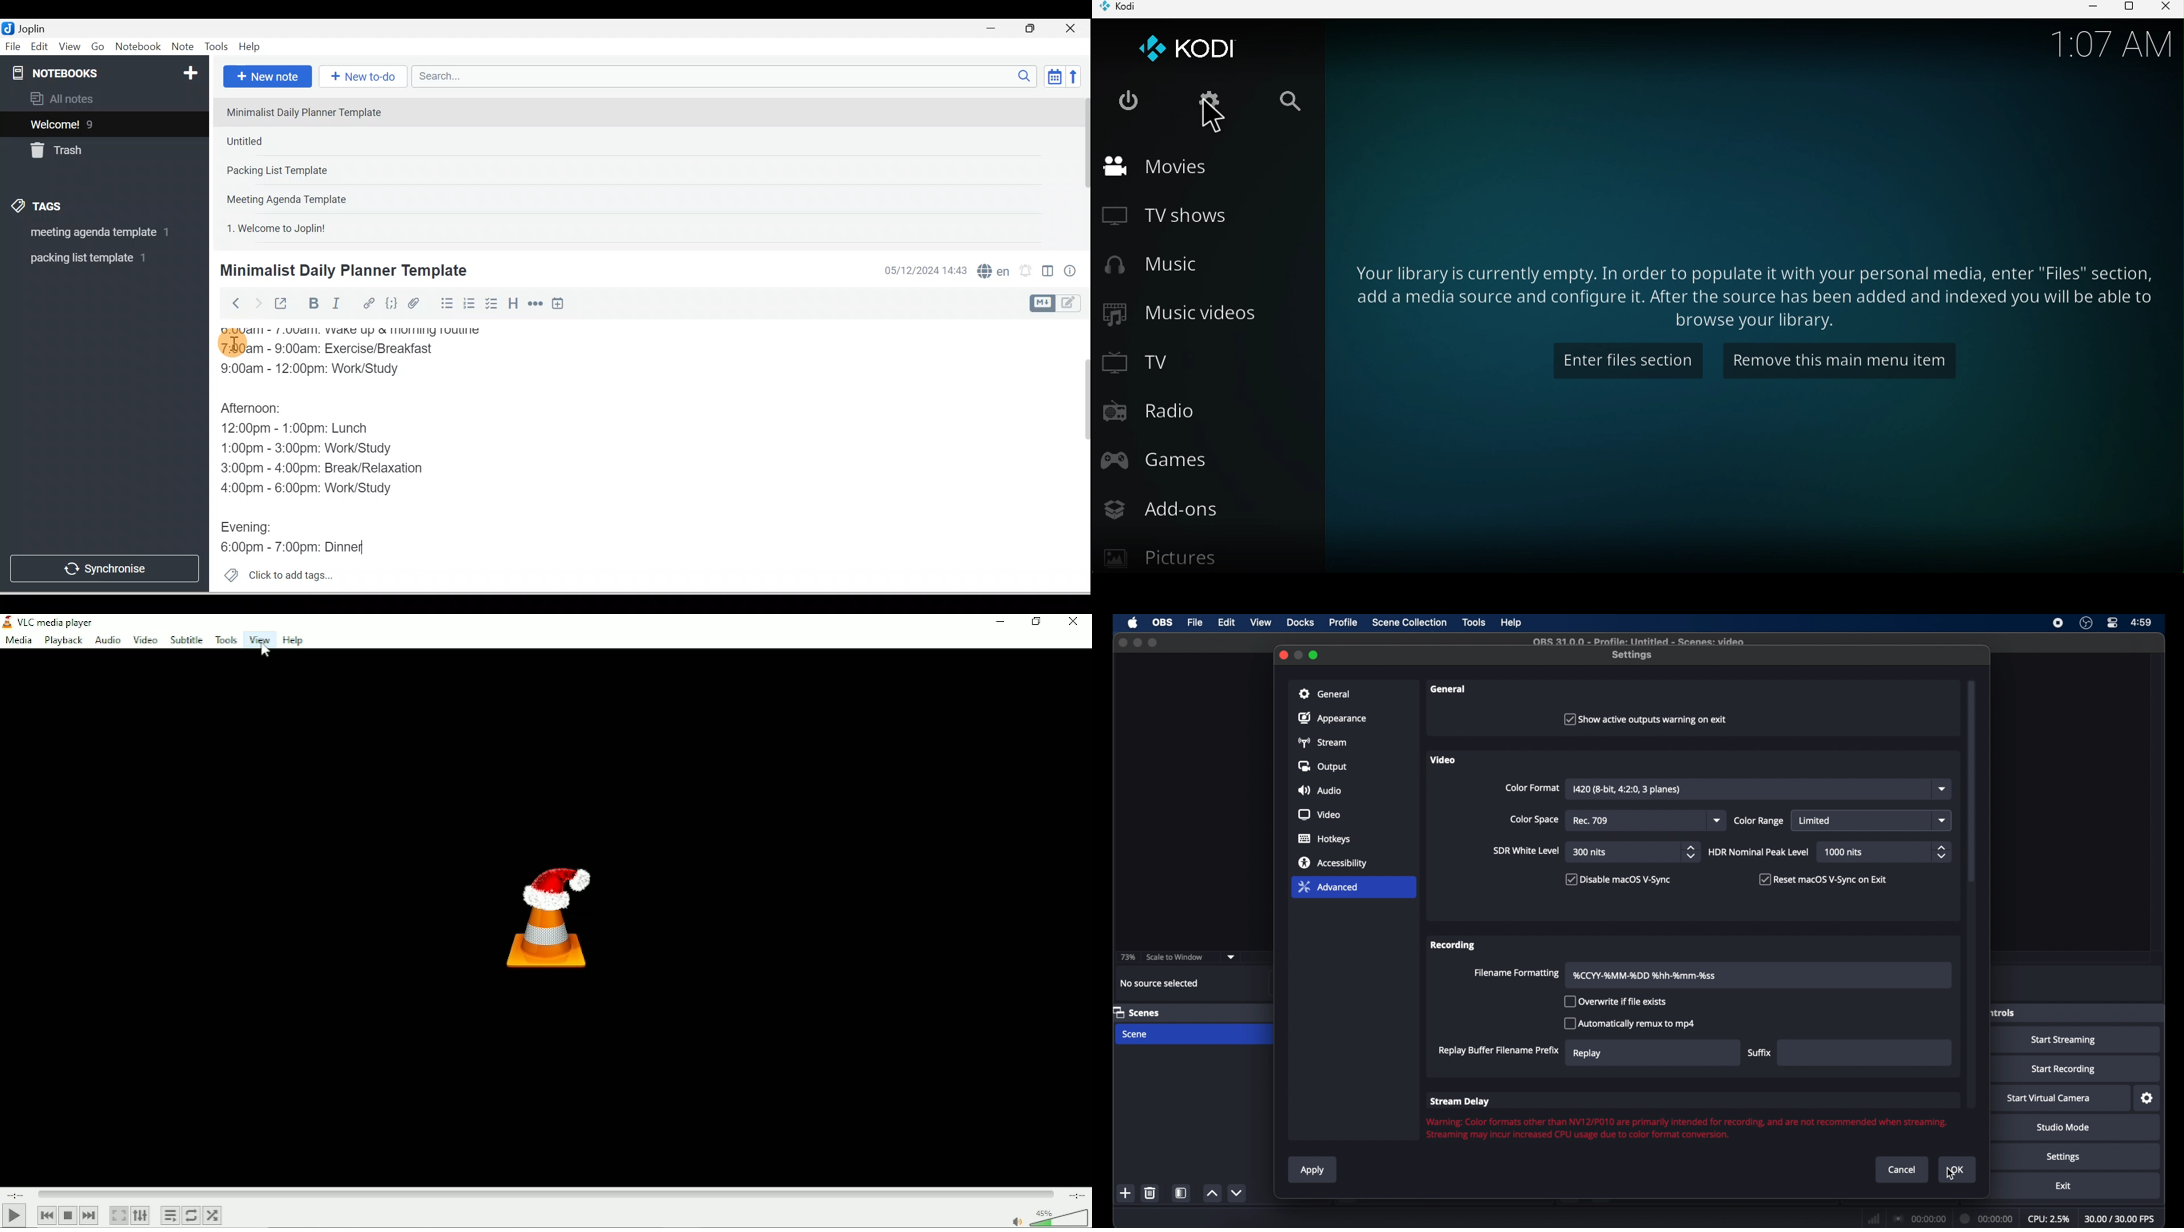  What do you see at coordinates (1680, 1127) in the screenshot?
I see `Warning: Color formats other than NV12/P010 are primarily intended for recording, and are not recommended when streaming.Streaming may incur increased CPU usage due to color format conversion.` at bounding box center [1680, 1127].